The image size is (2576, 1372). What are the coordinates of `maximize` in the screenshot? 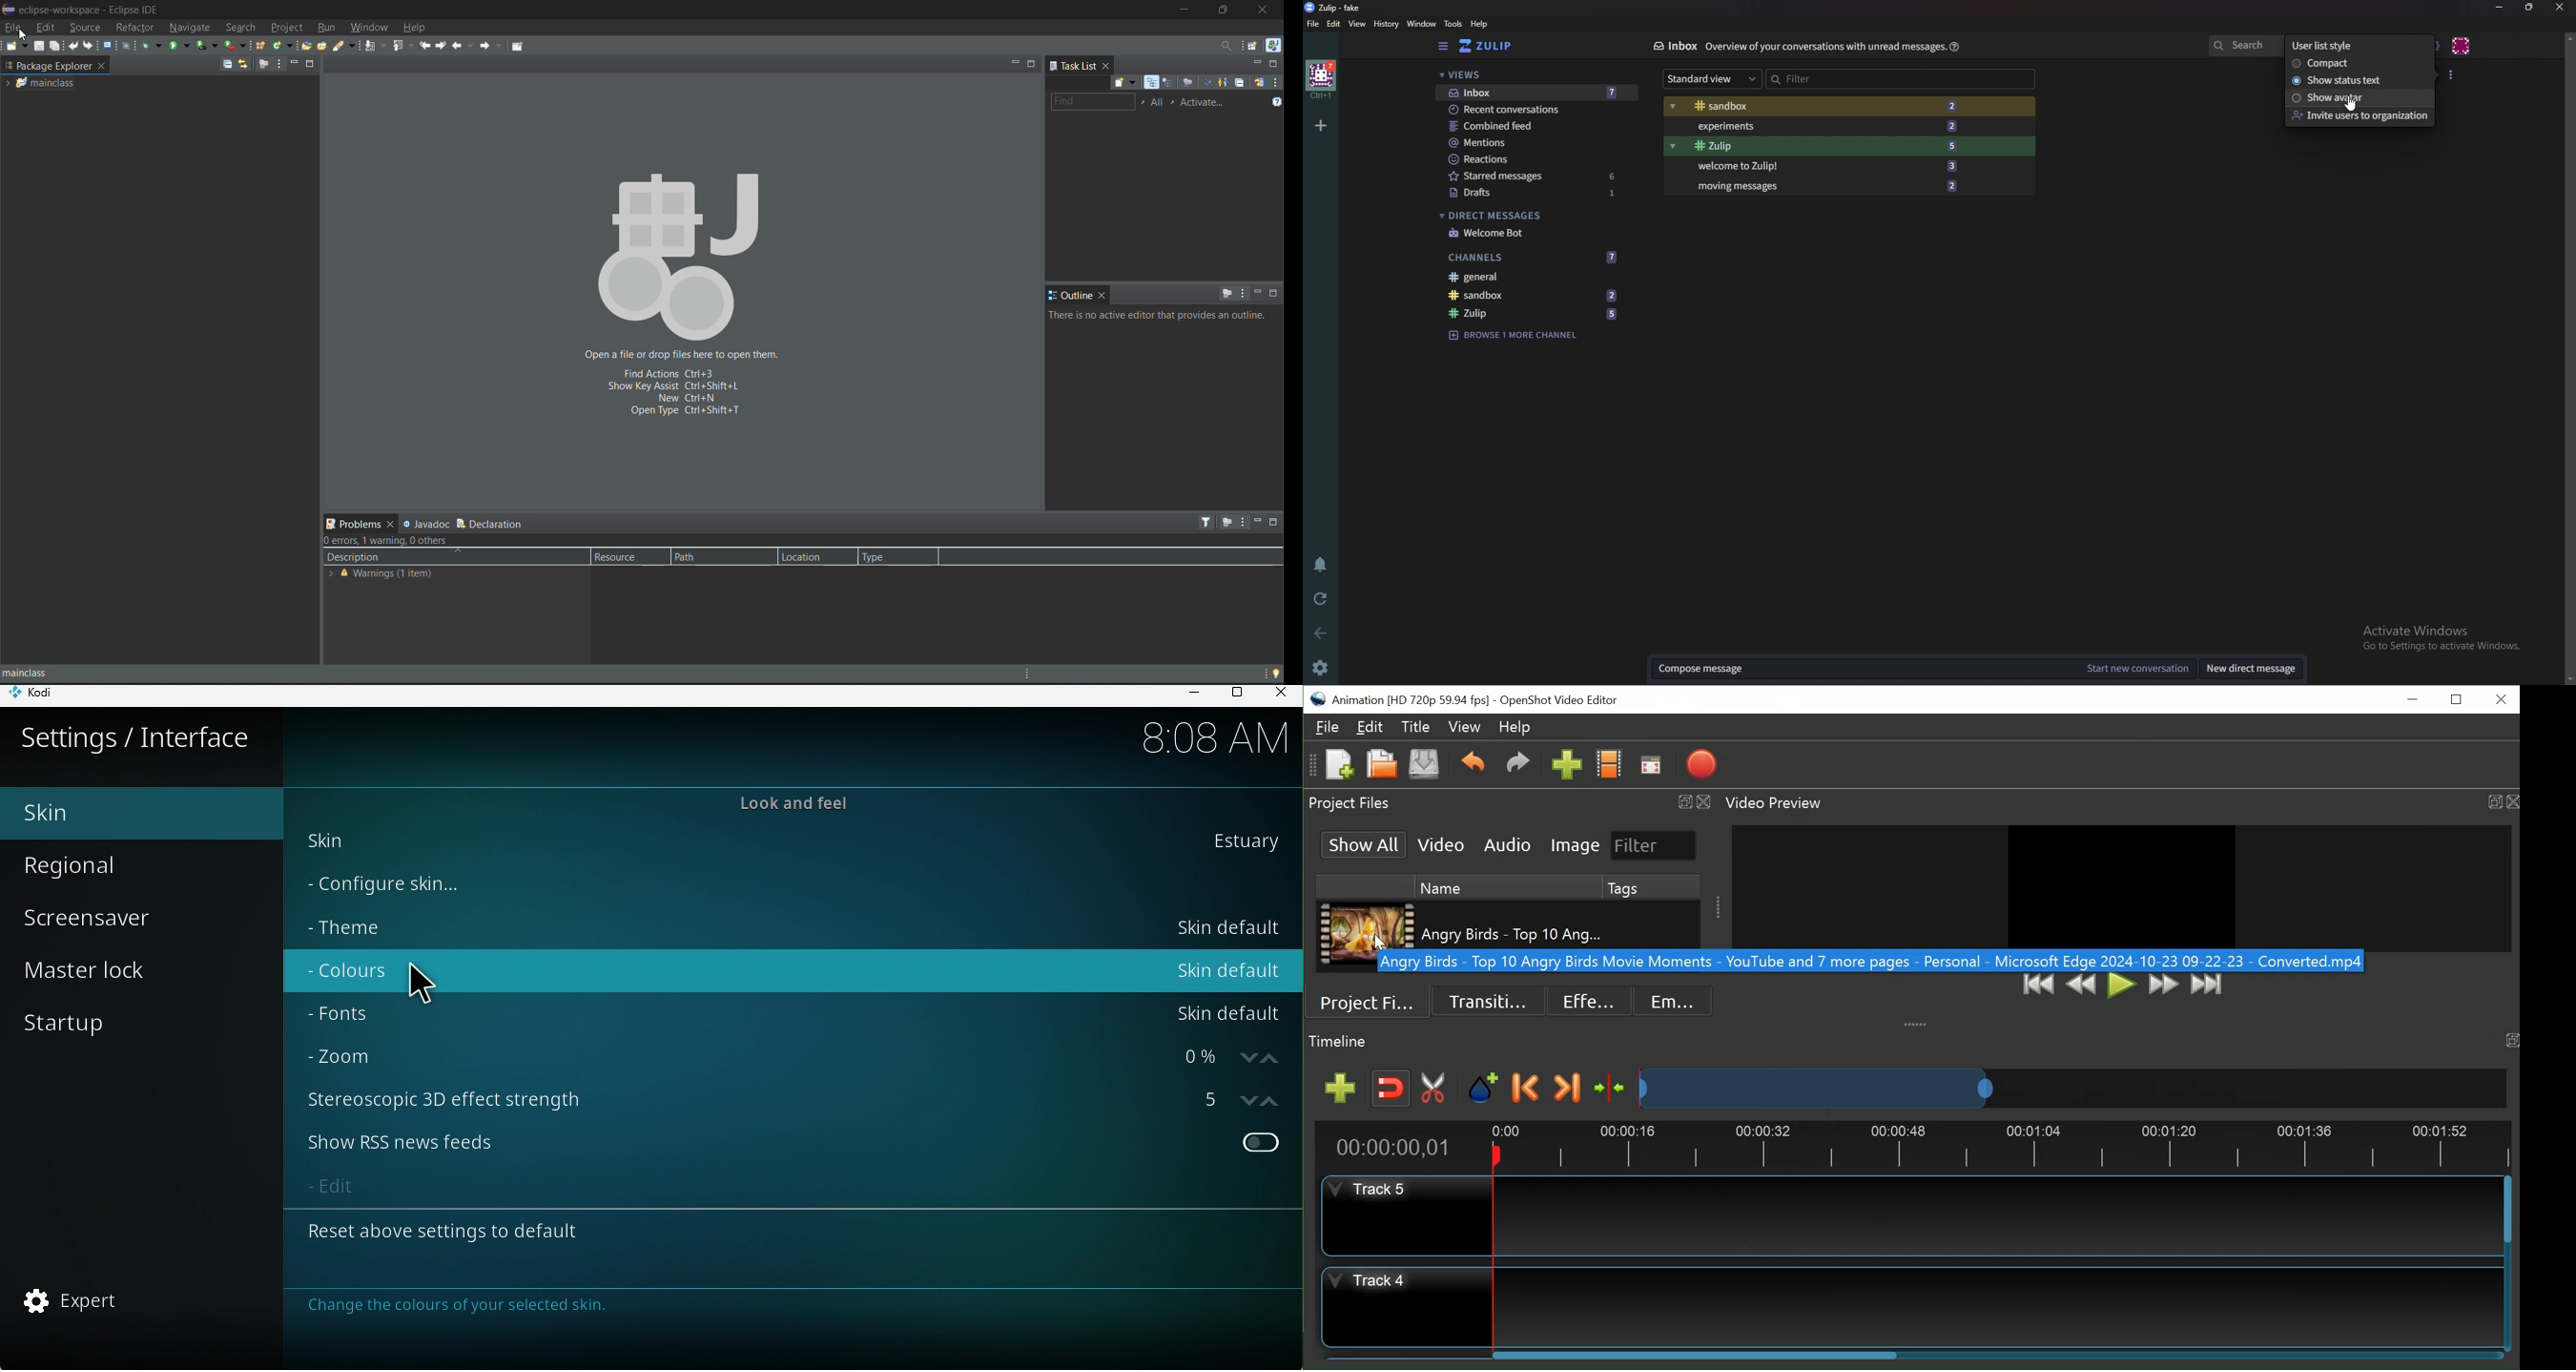 It's located at (1033, 62).